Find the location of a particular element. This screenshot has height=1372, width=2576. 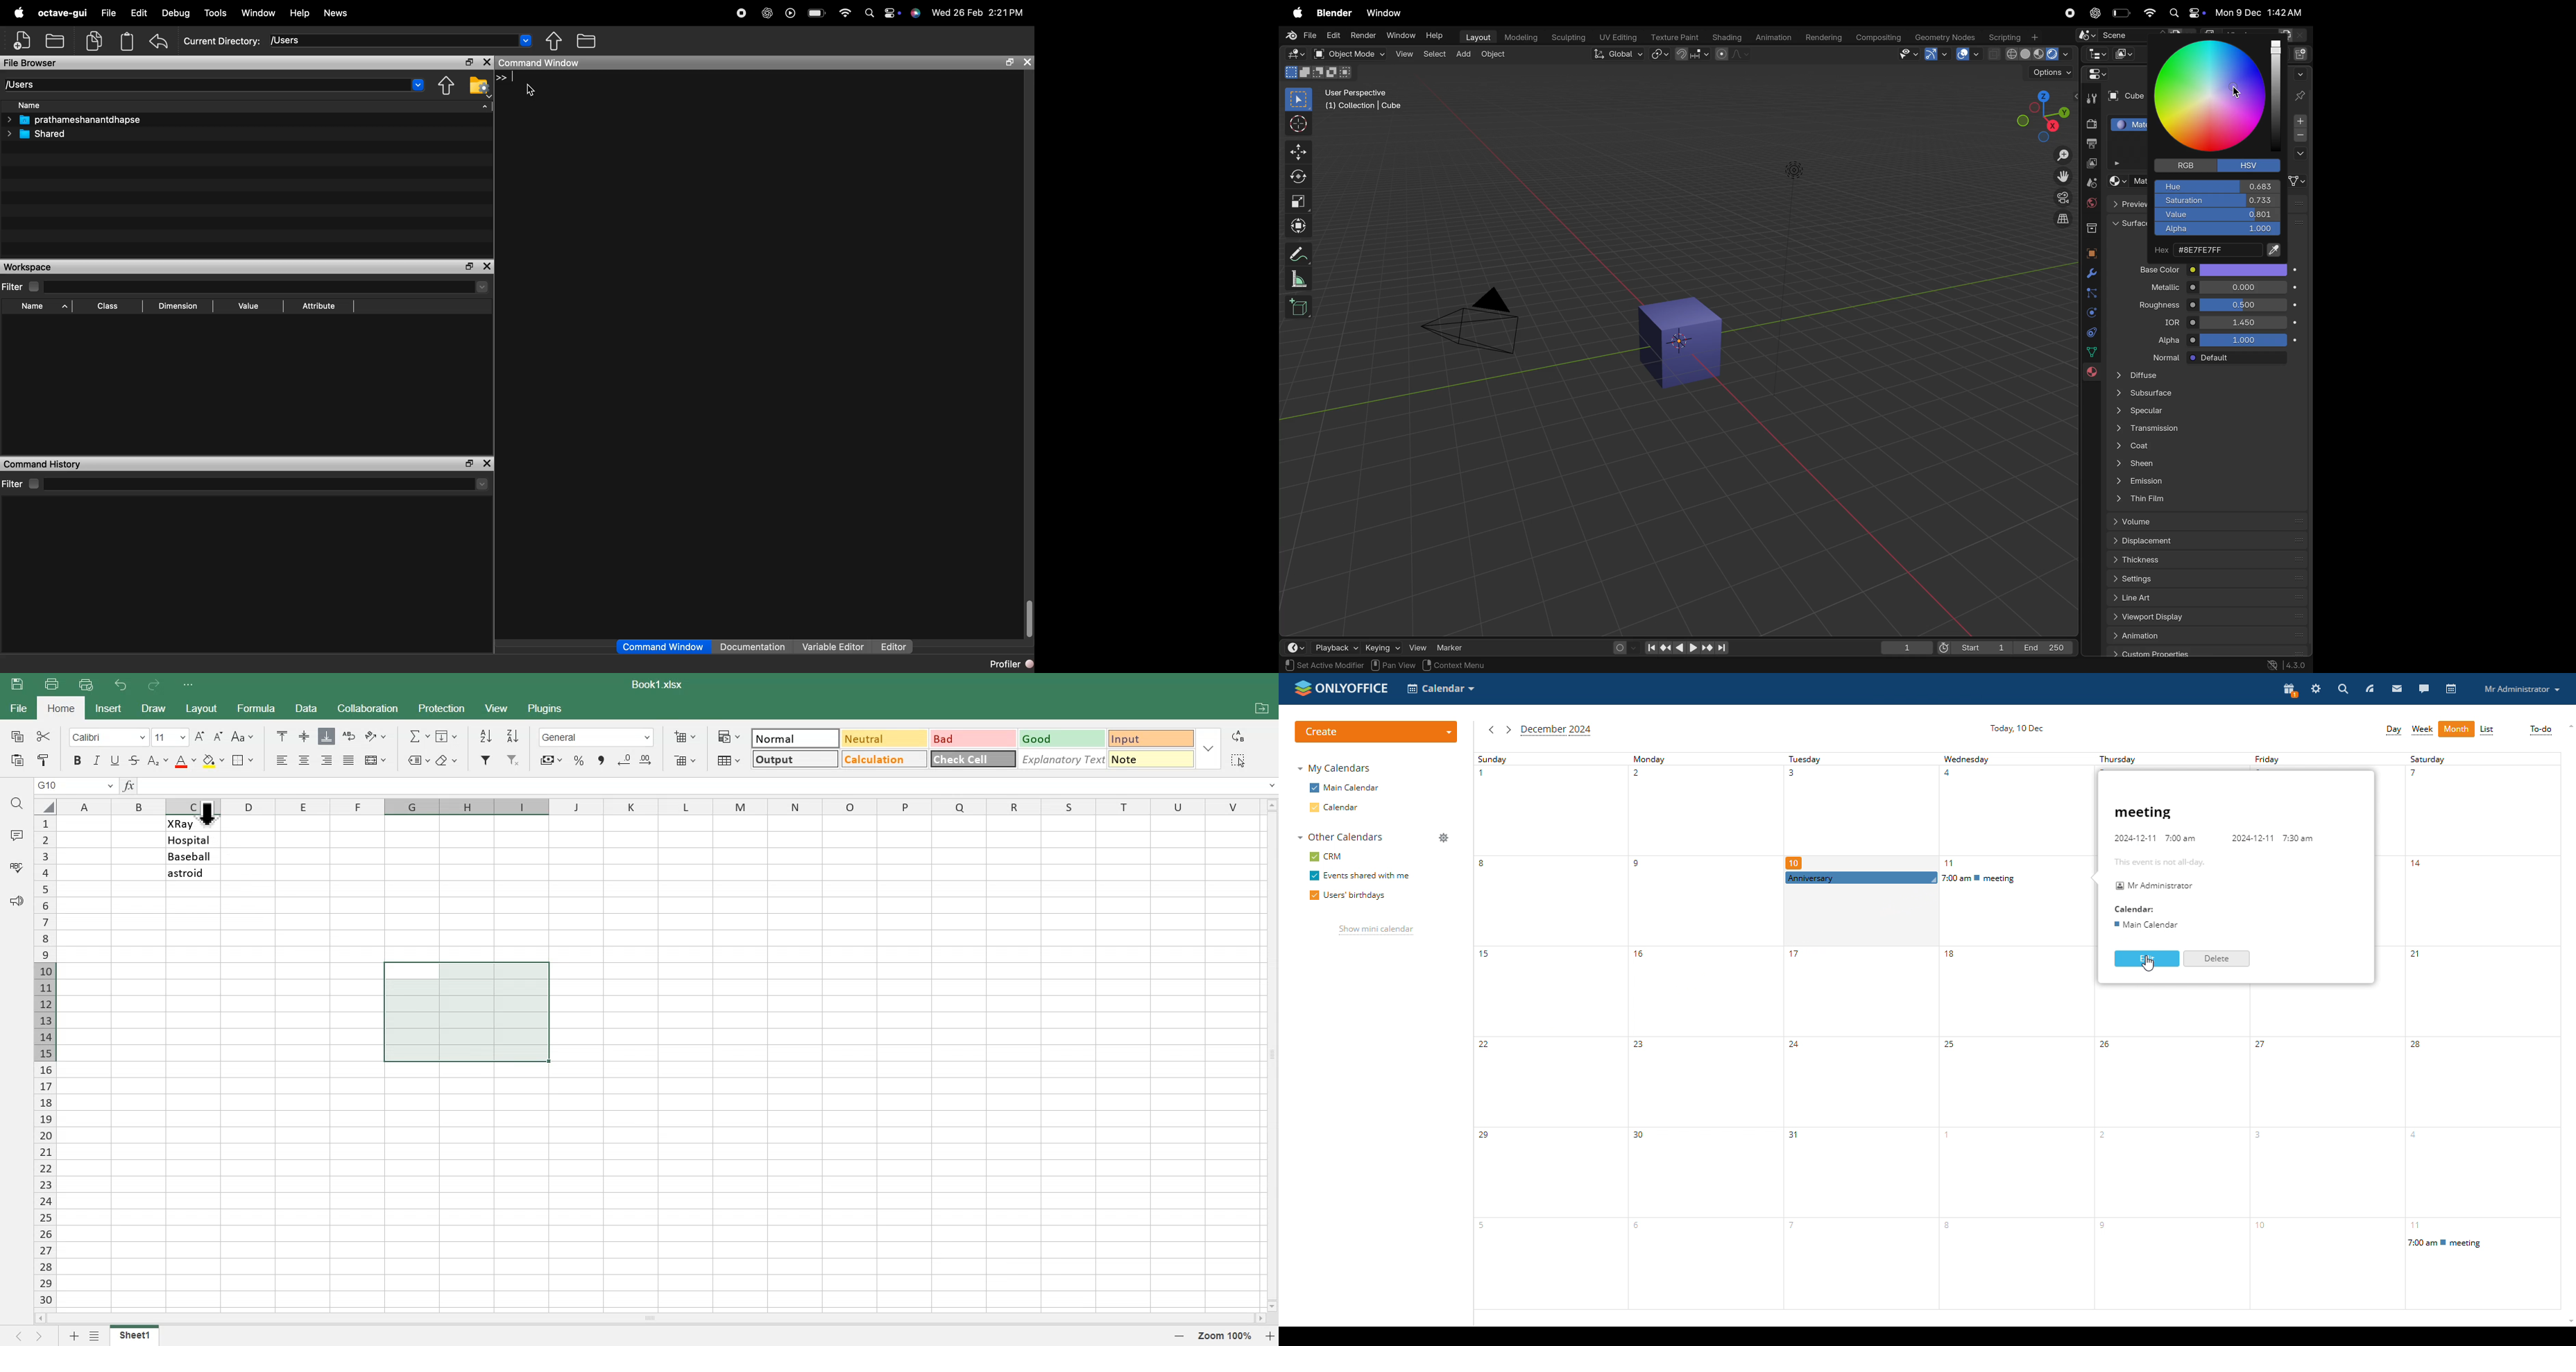

new collection is located at coordinates (2303, 52).